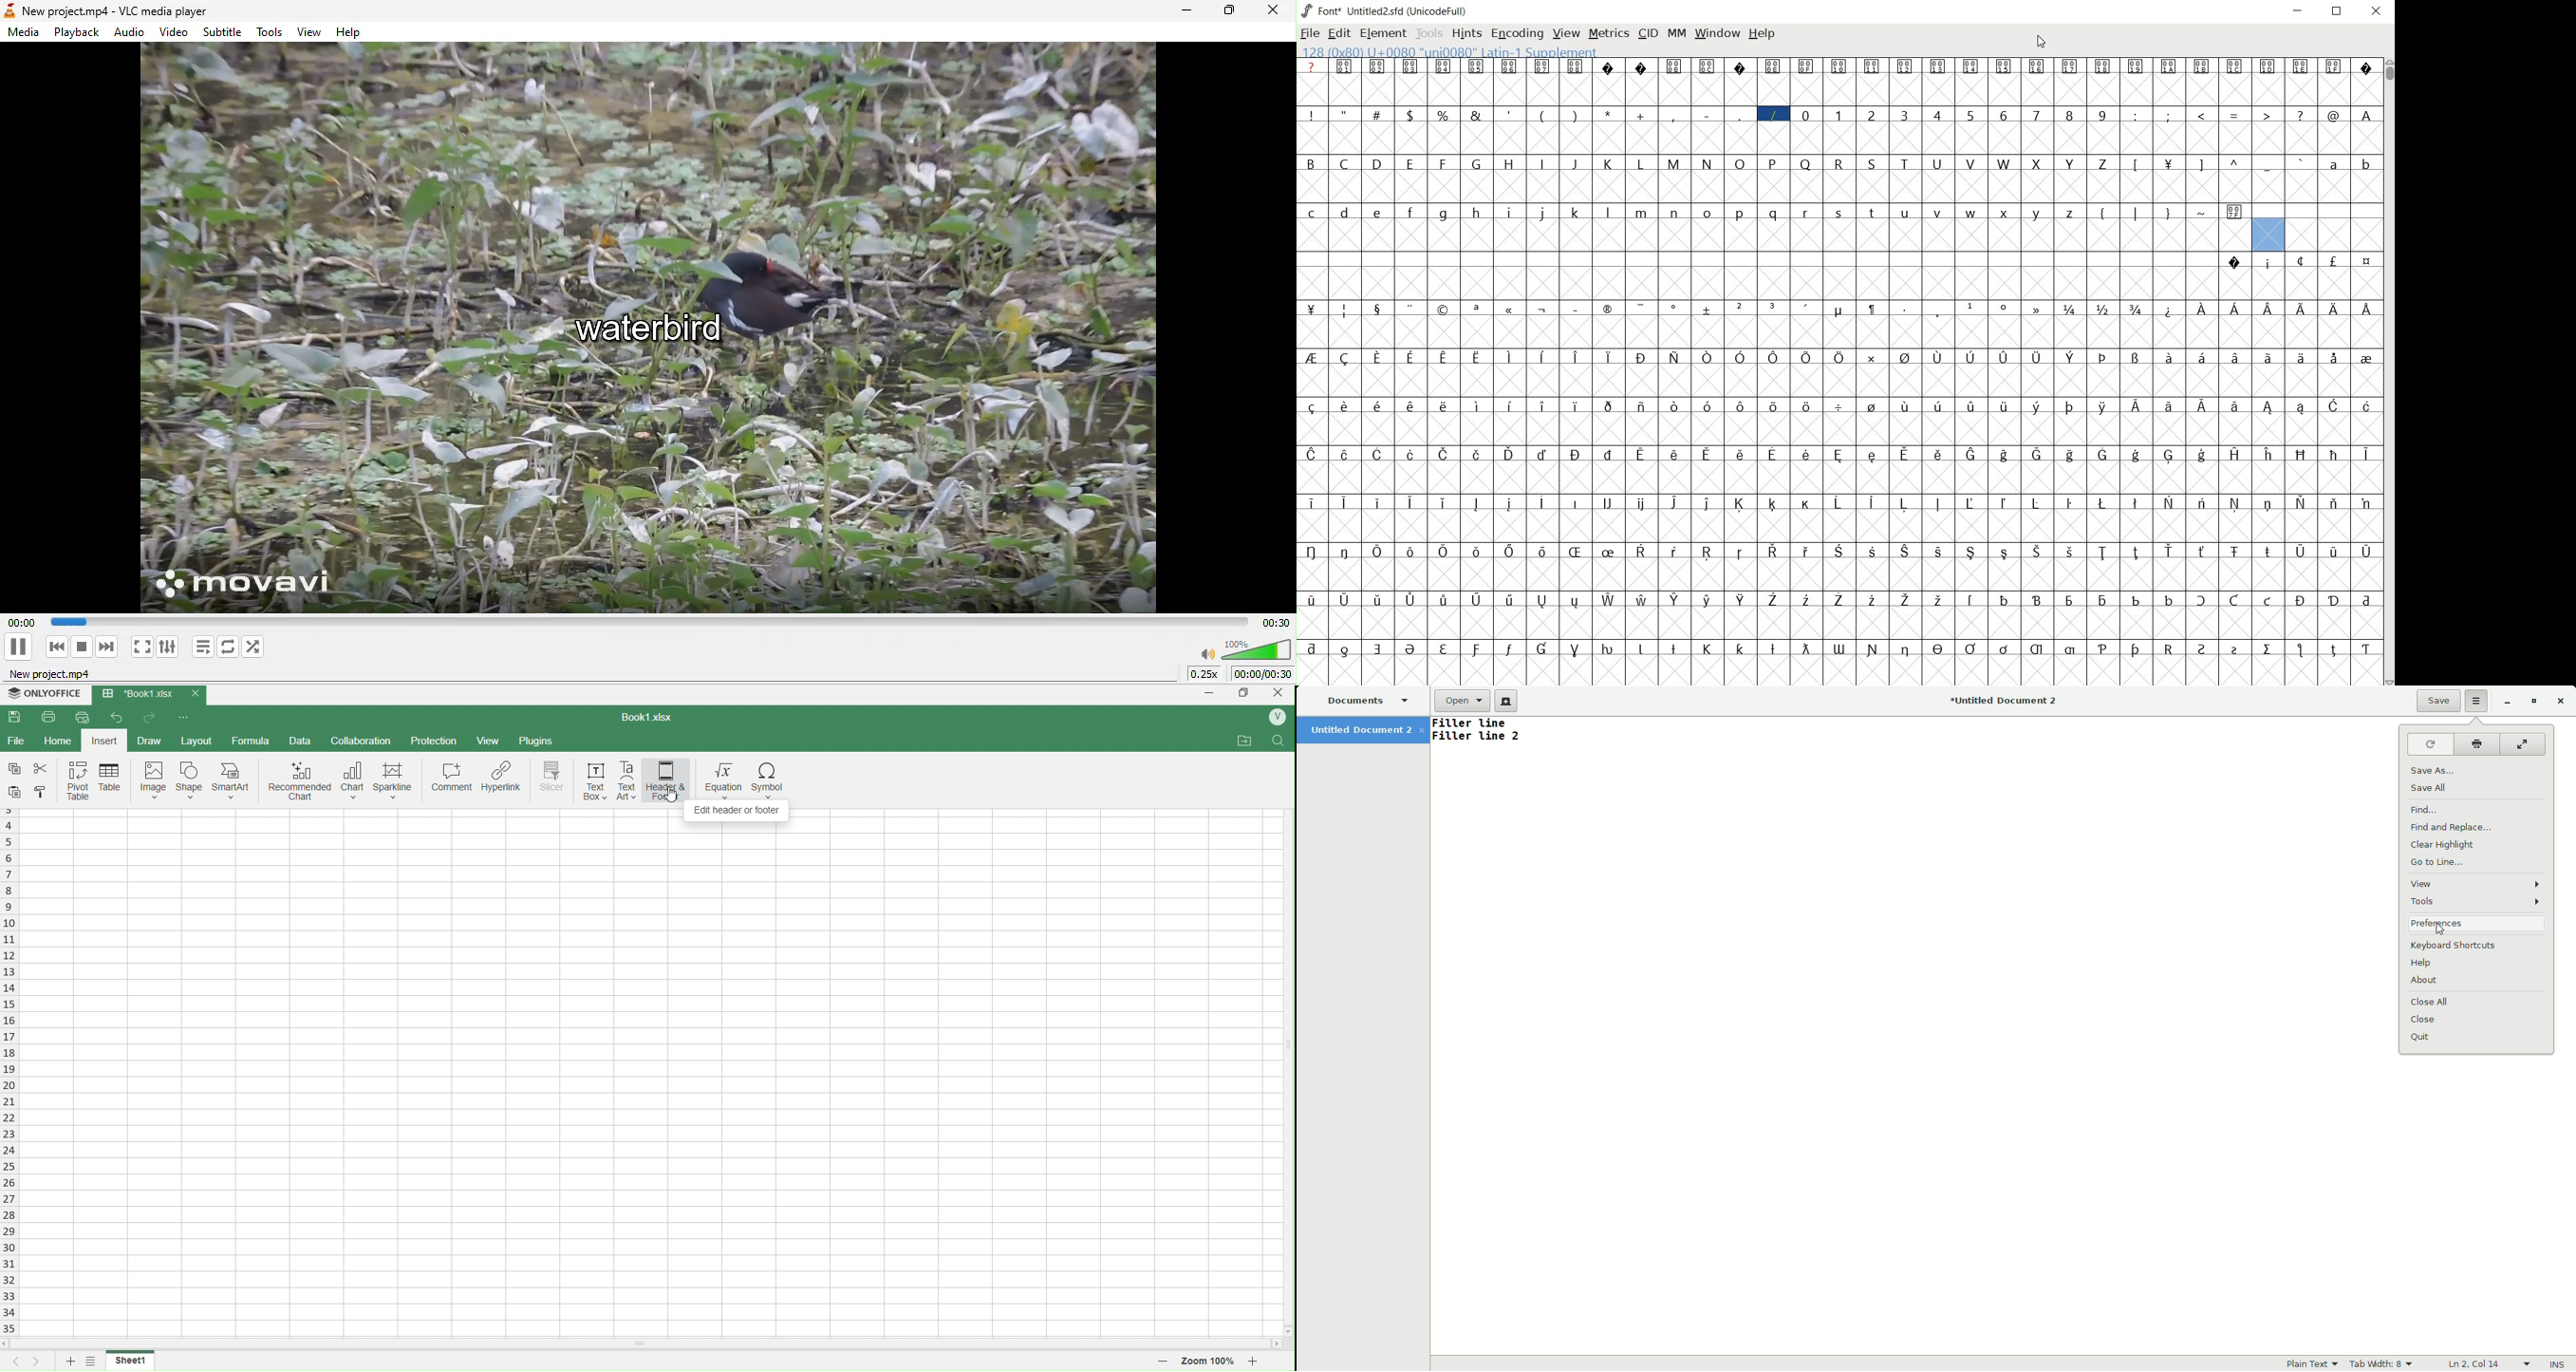 This screenshot has height=1372, width=2576. Describe the element at coordinates (2071, 164) in the screenshot. I see `glyph` at that location.